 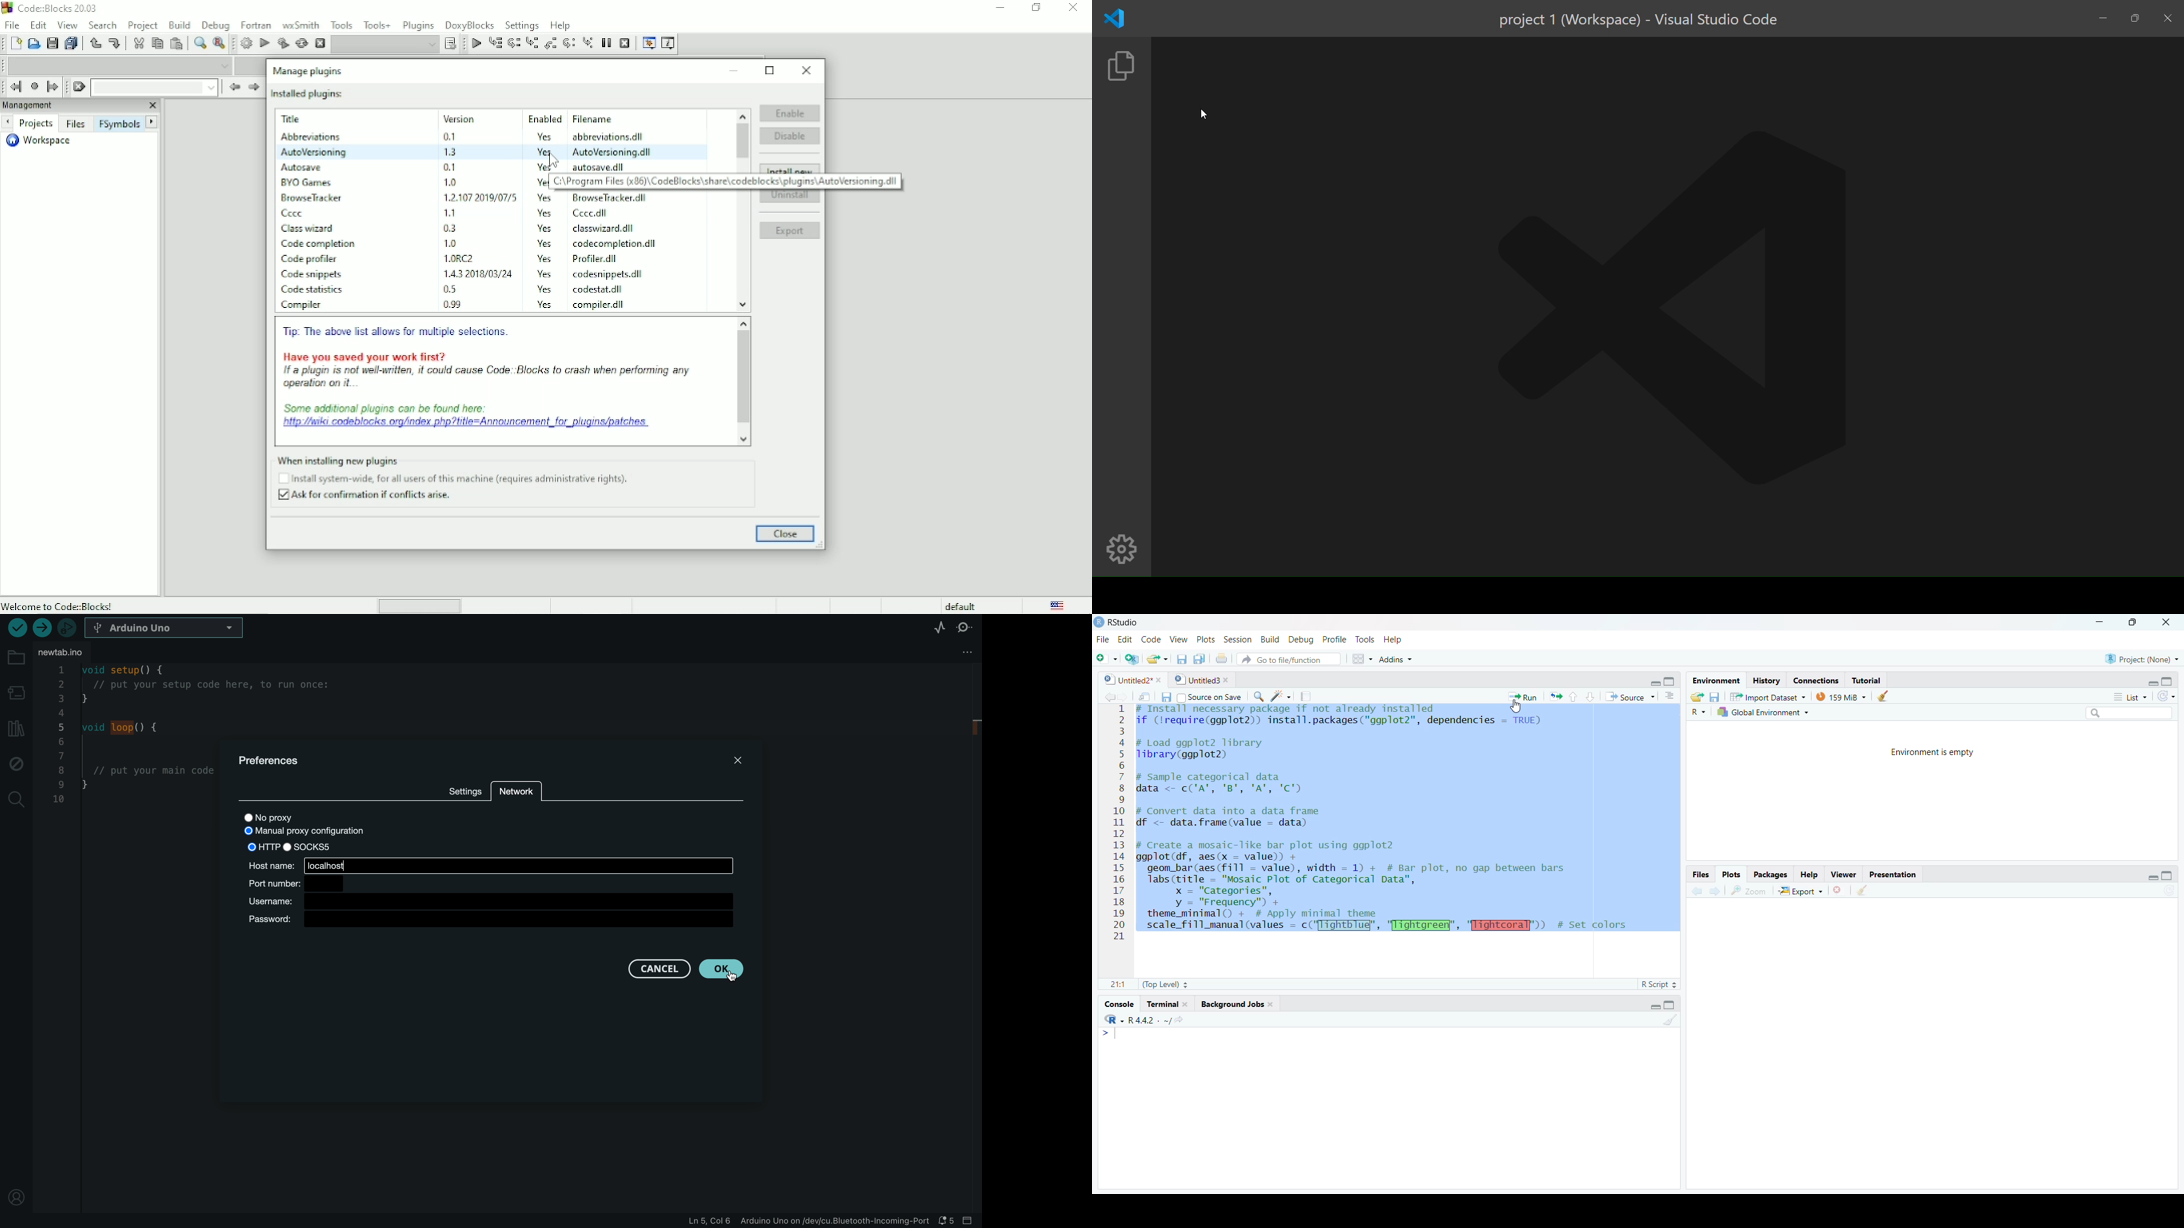 I want to click on Compiler, so click(x=304, y=306).